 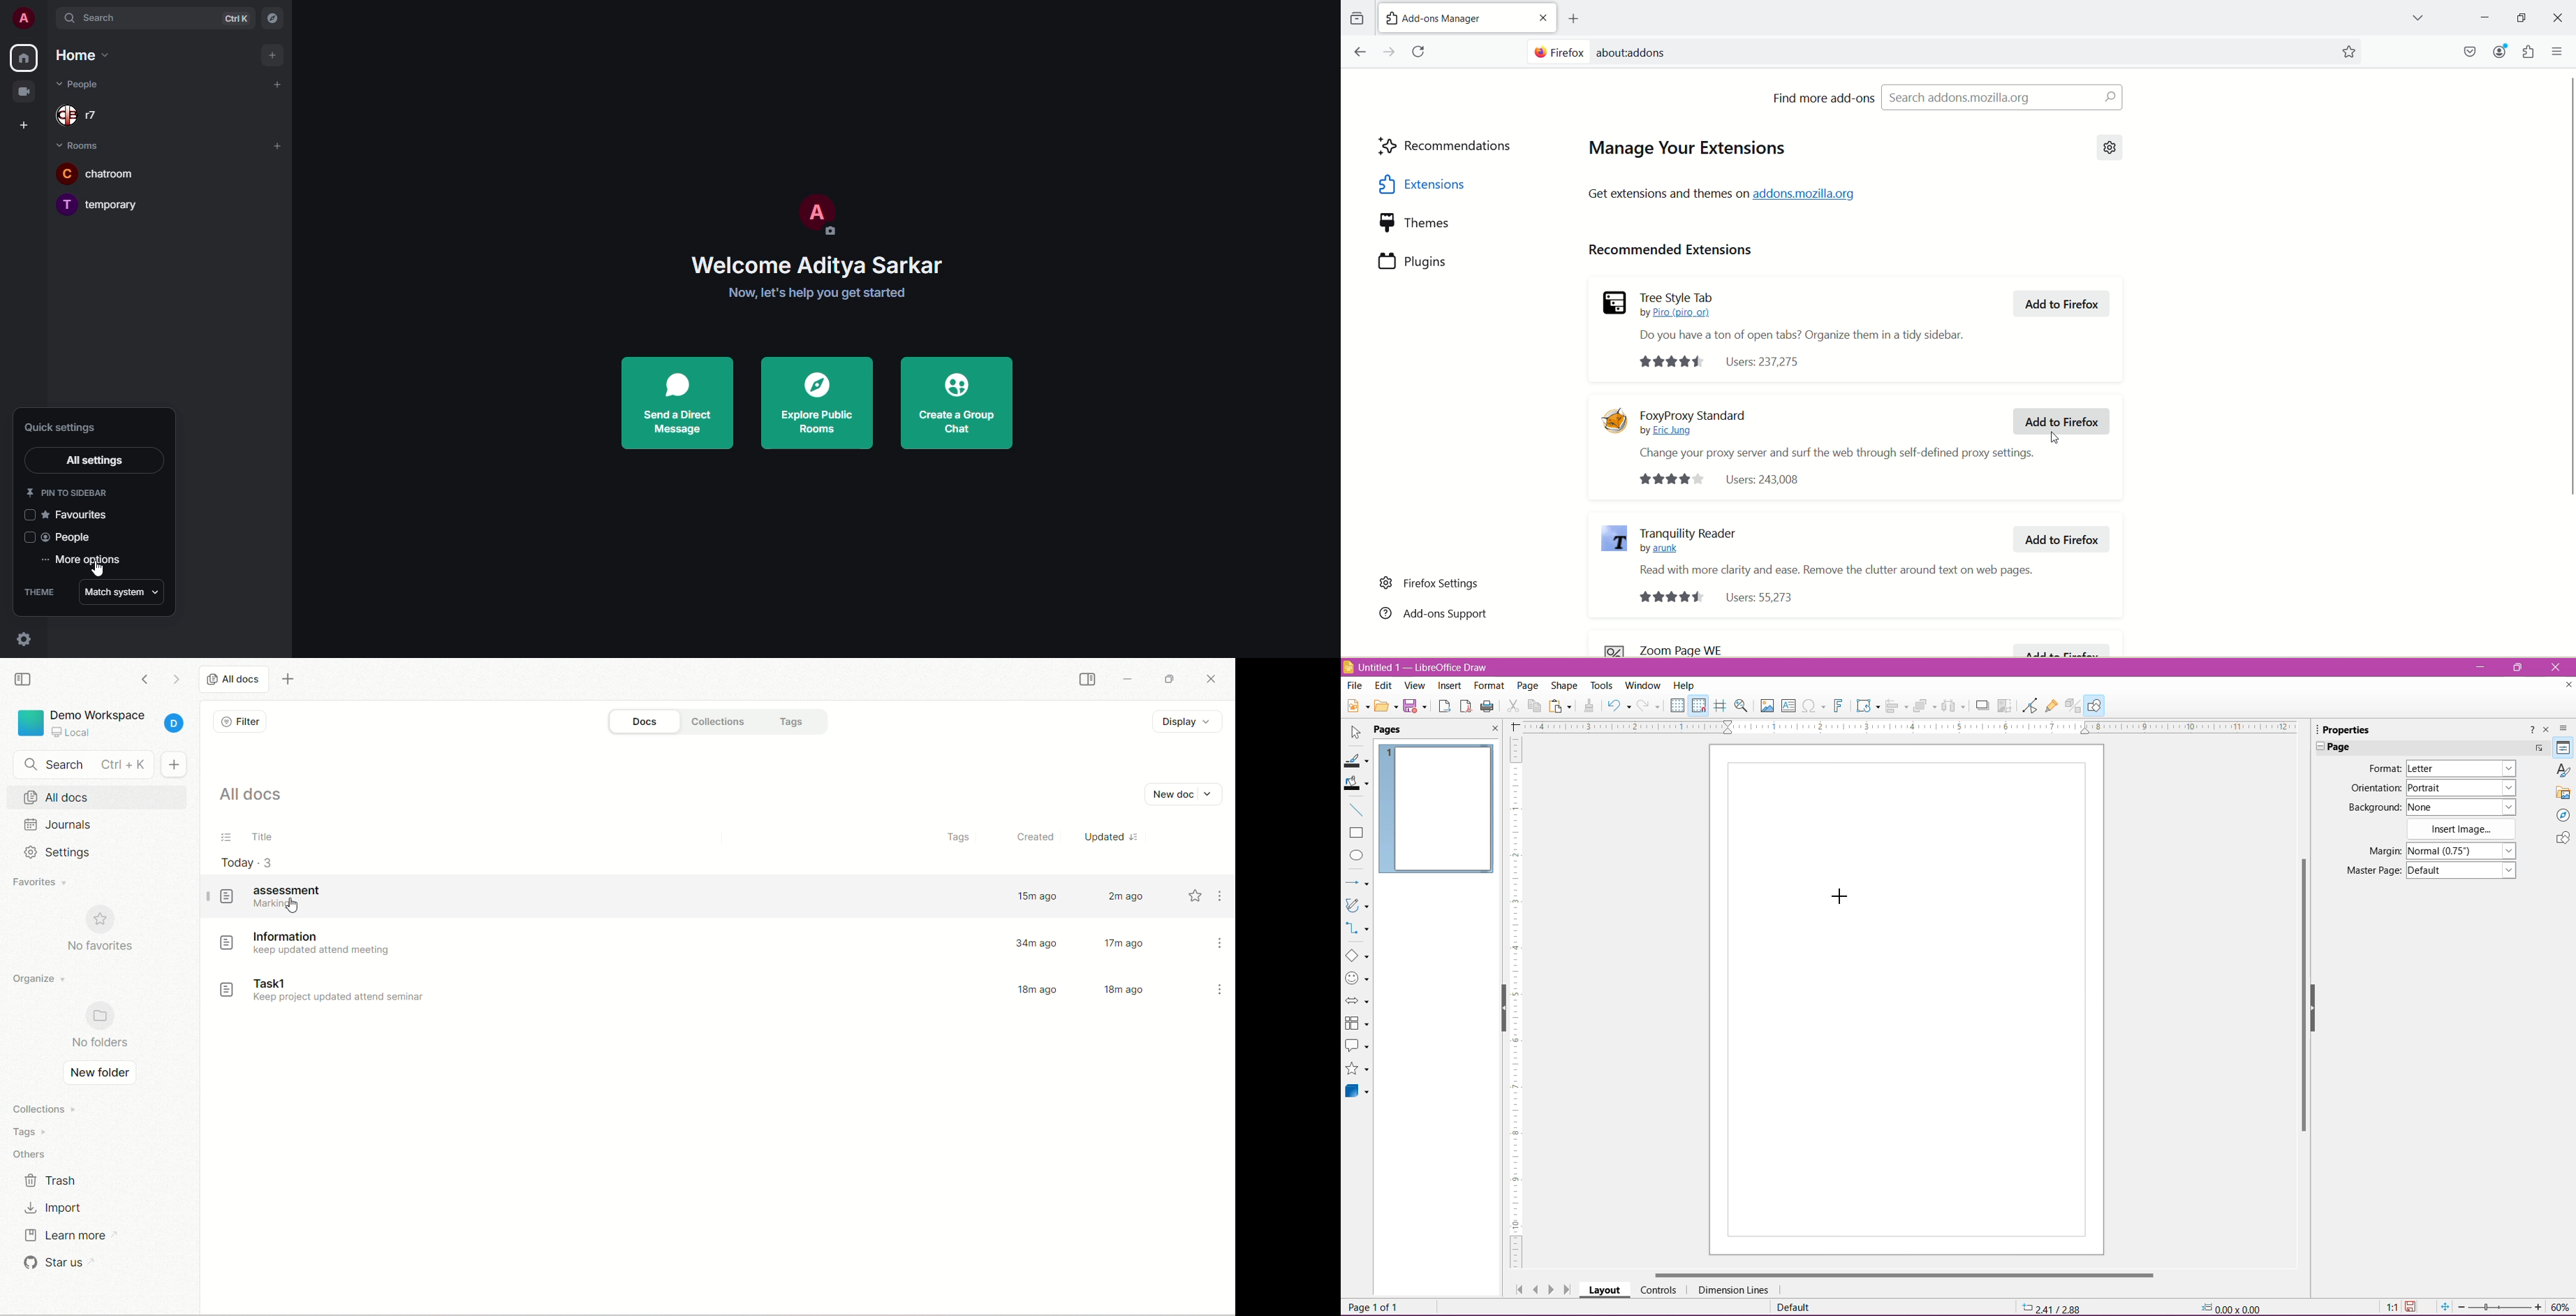 I want to click on Format, so click(x=2383, y=768).